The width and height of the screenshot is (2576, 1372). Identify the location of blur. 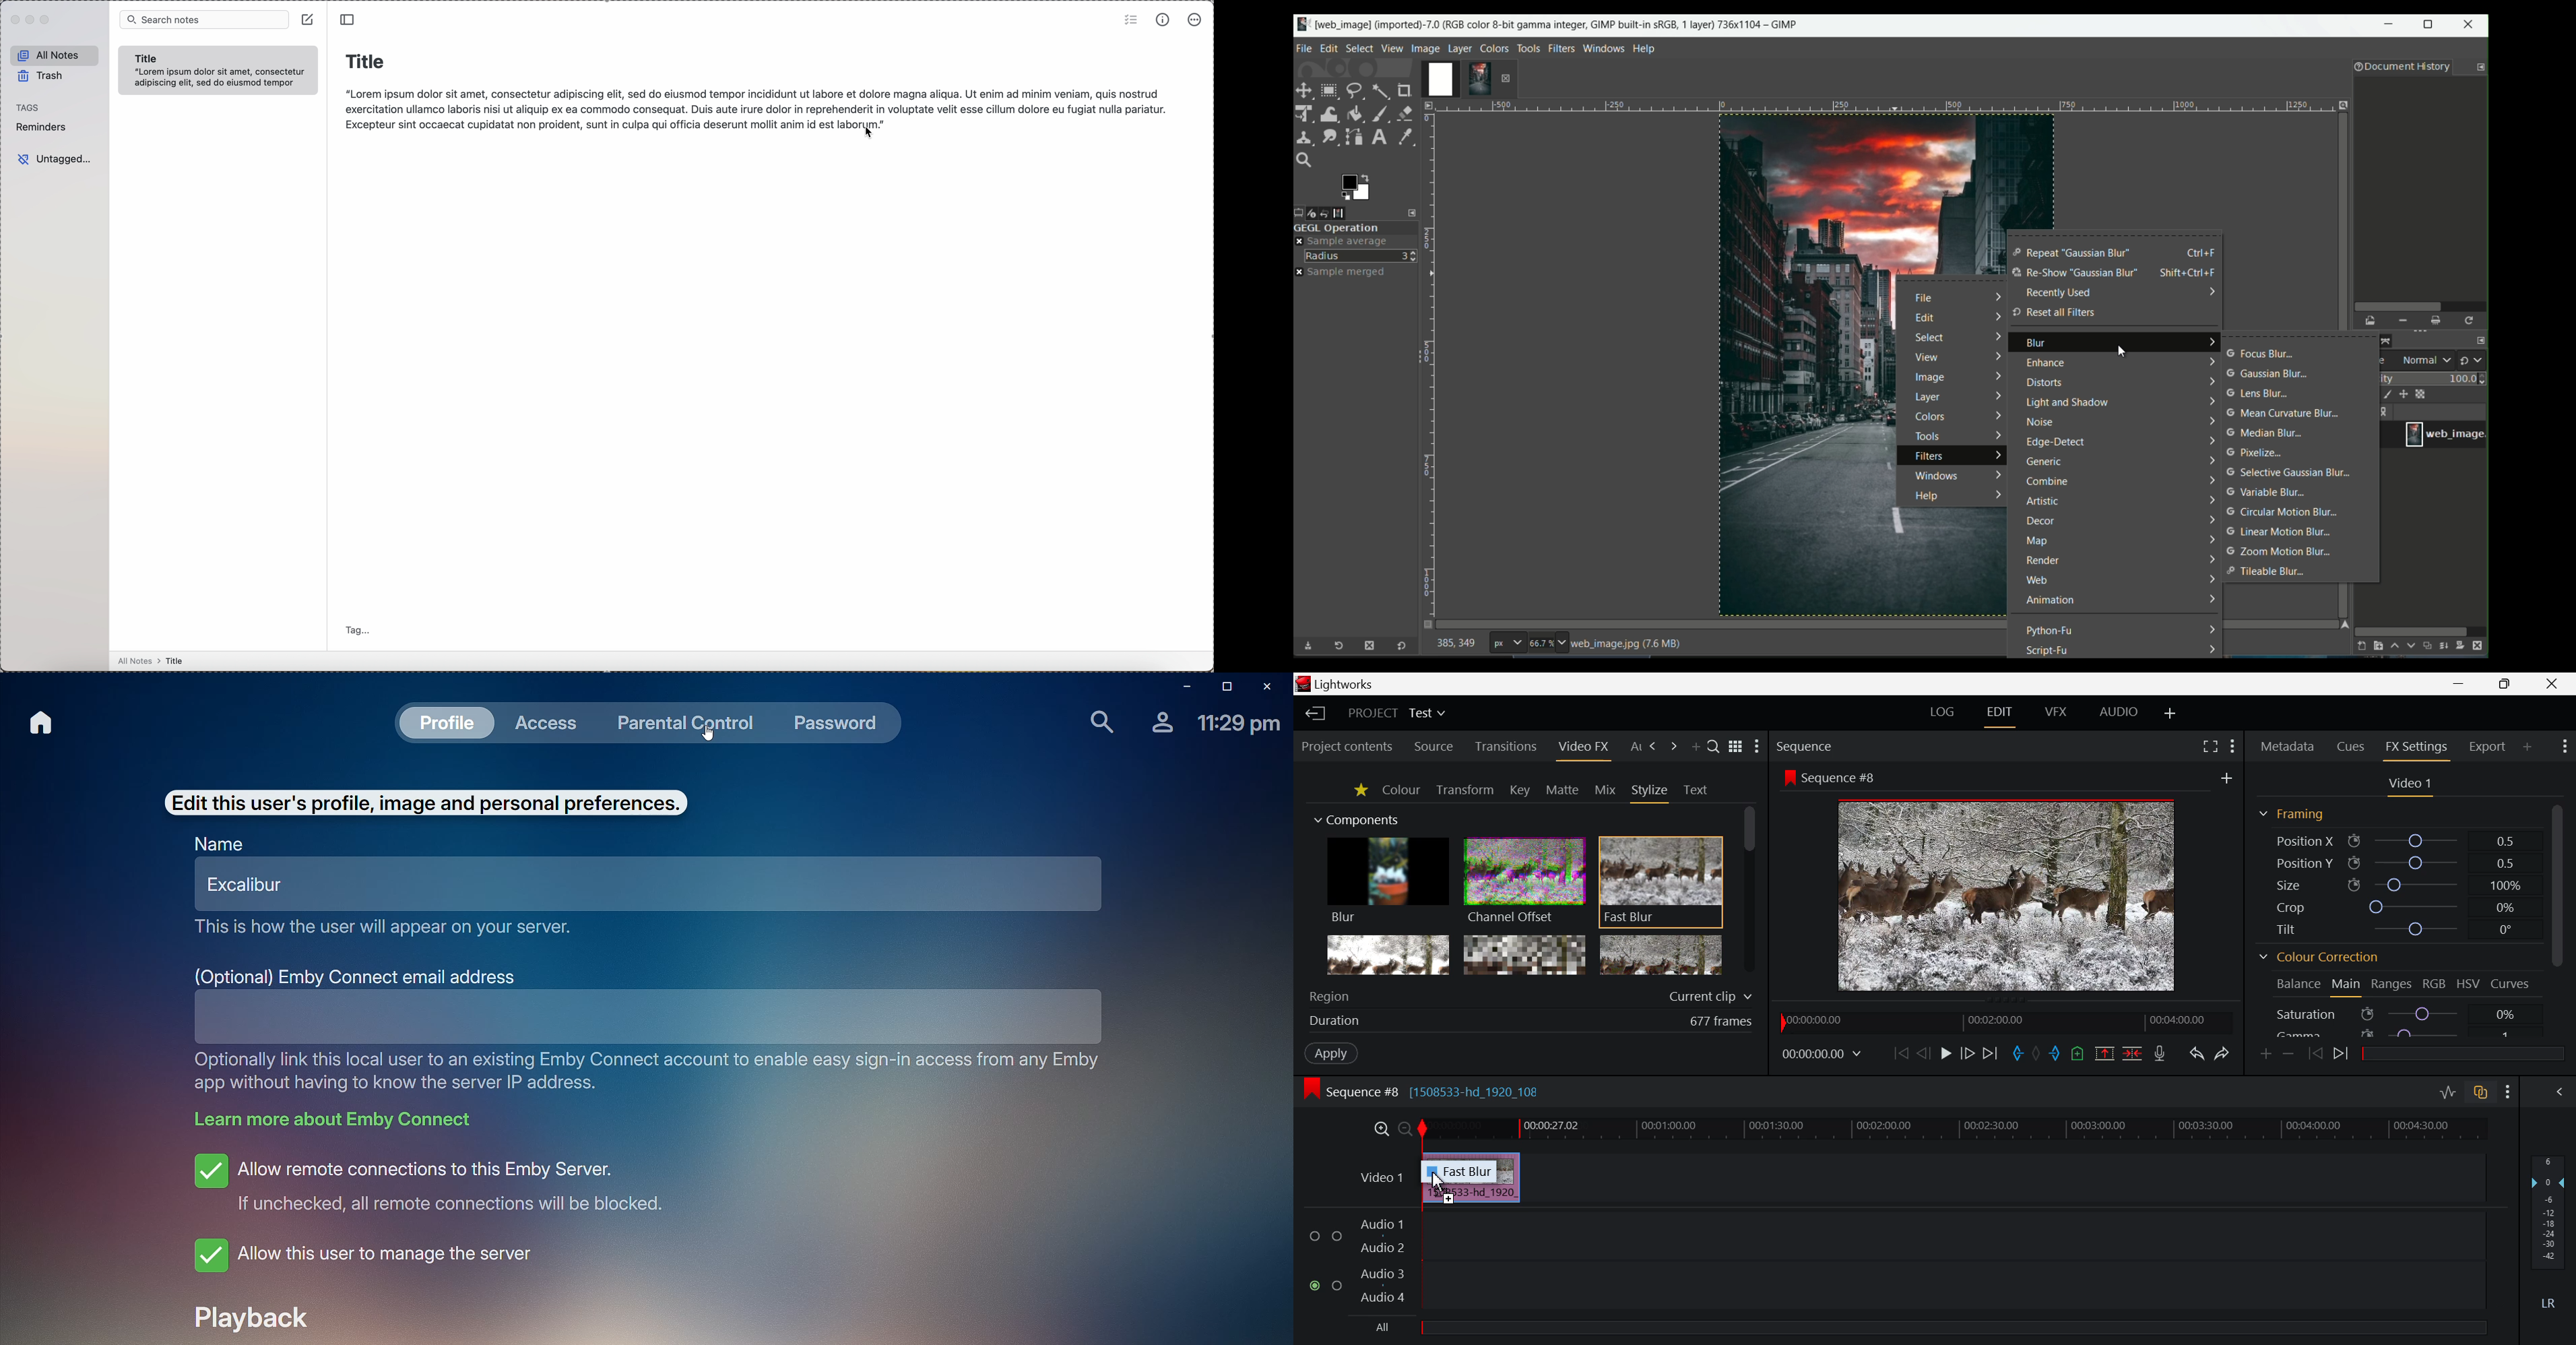
(2037, 346).